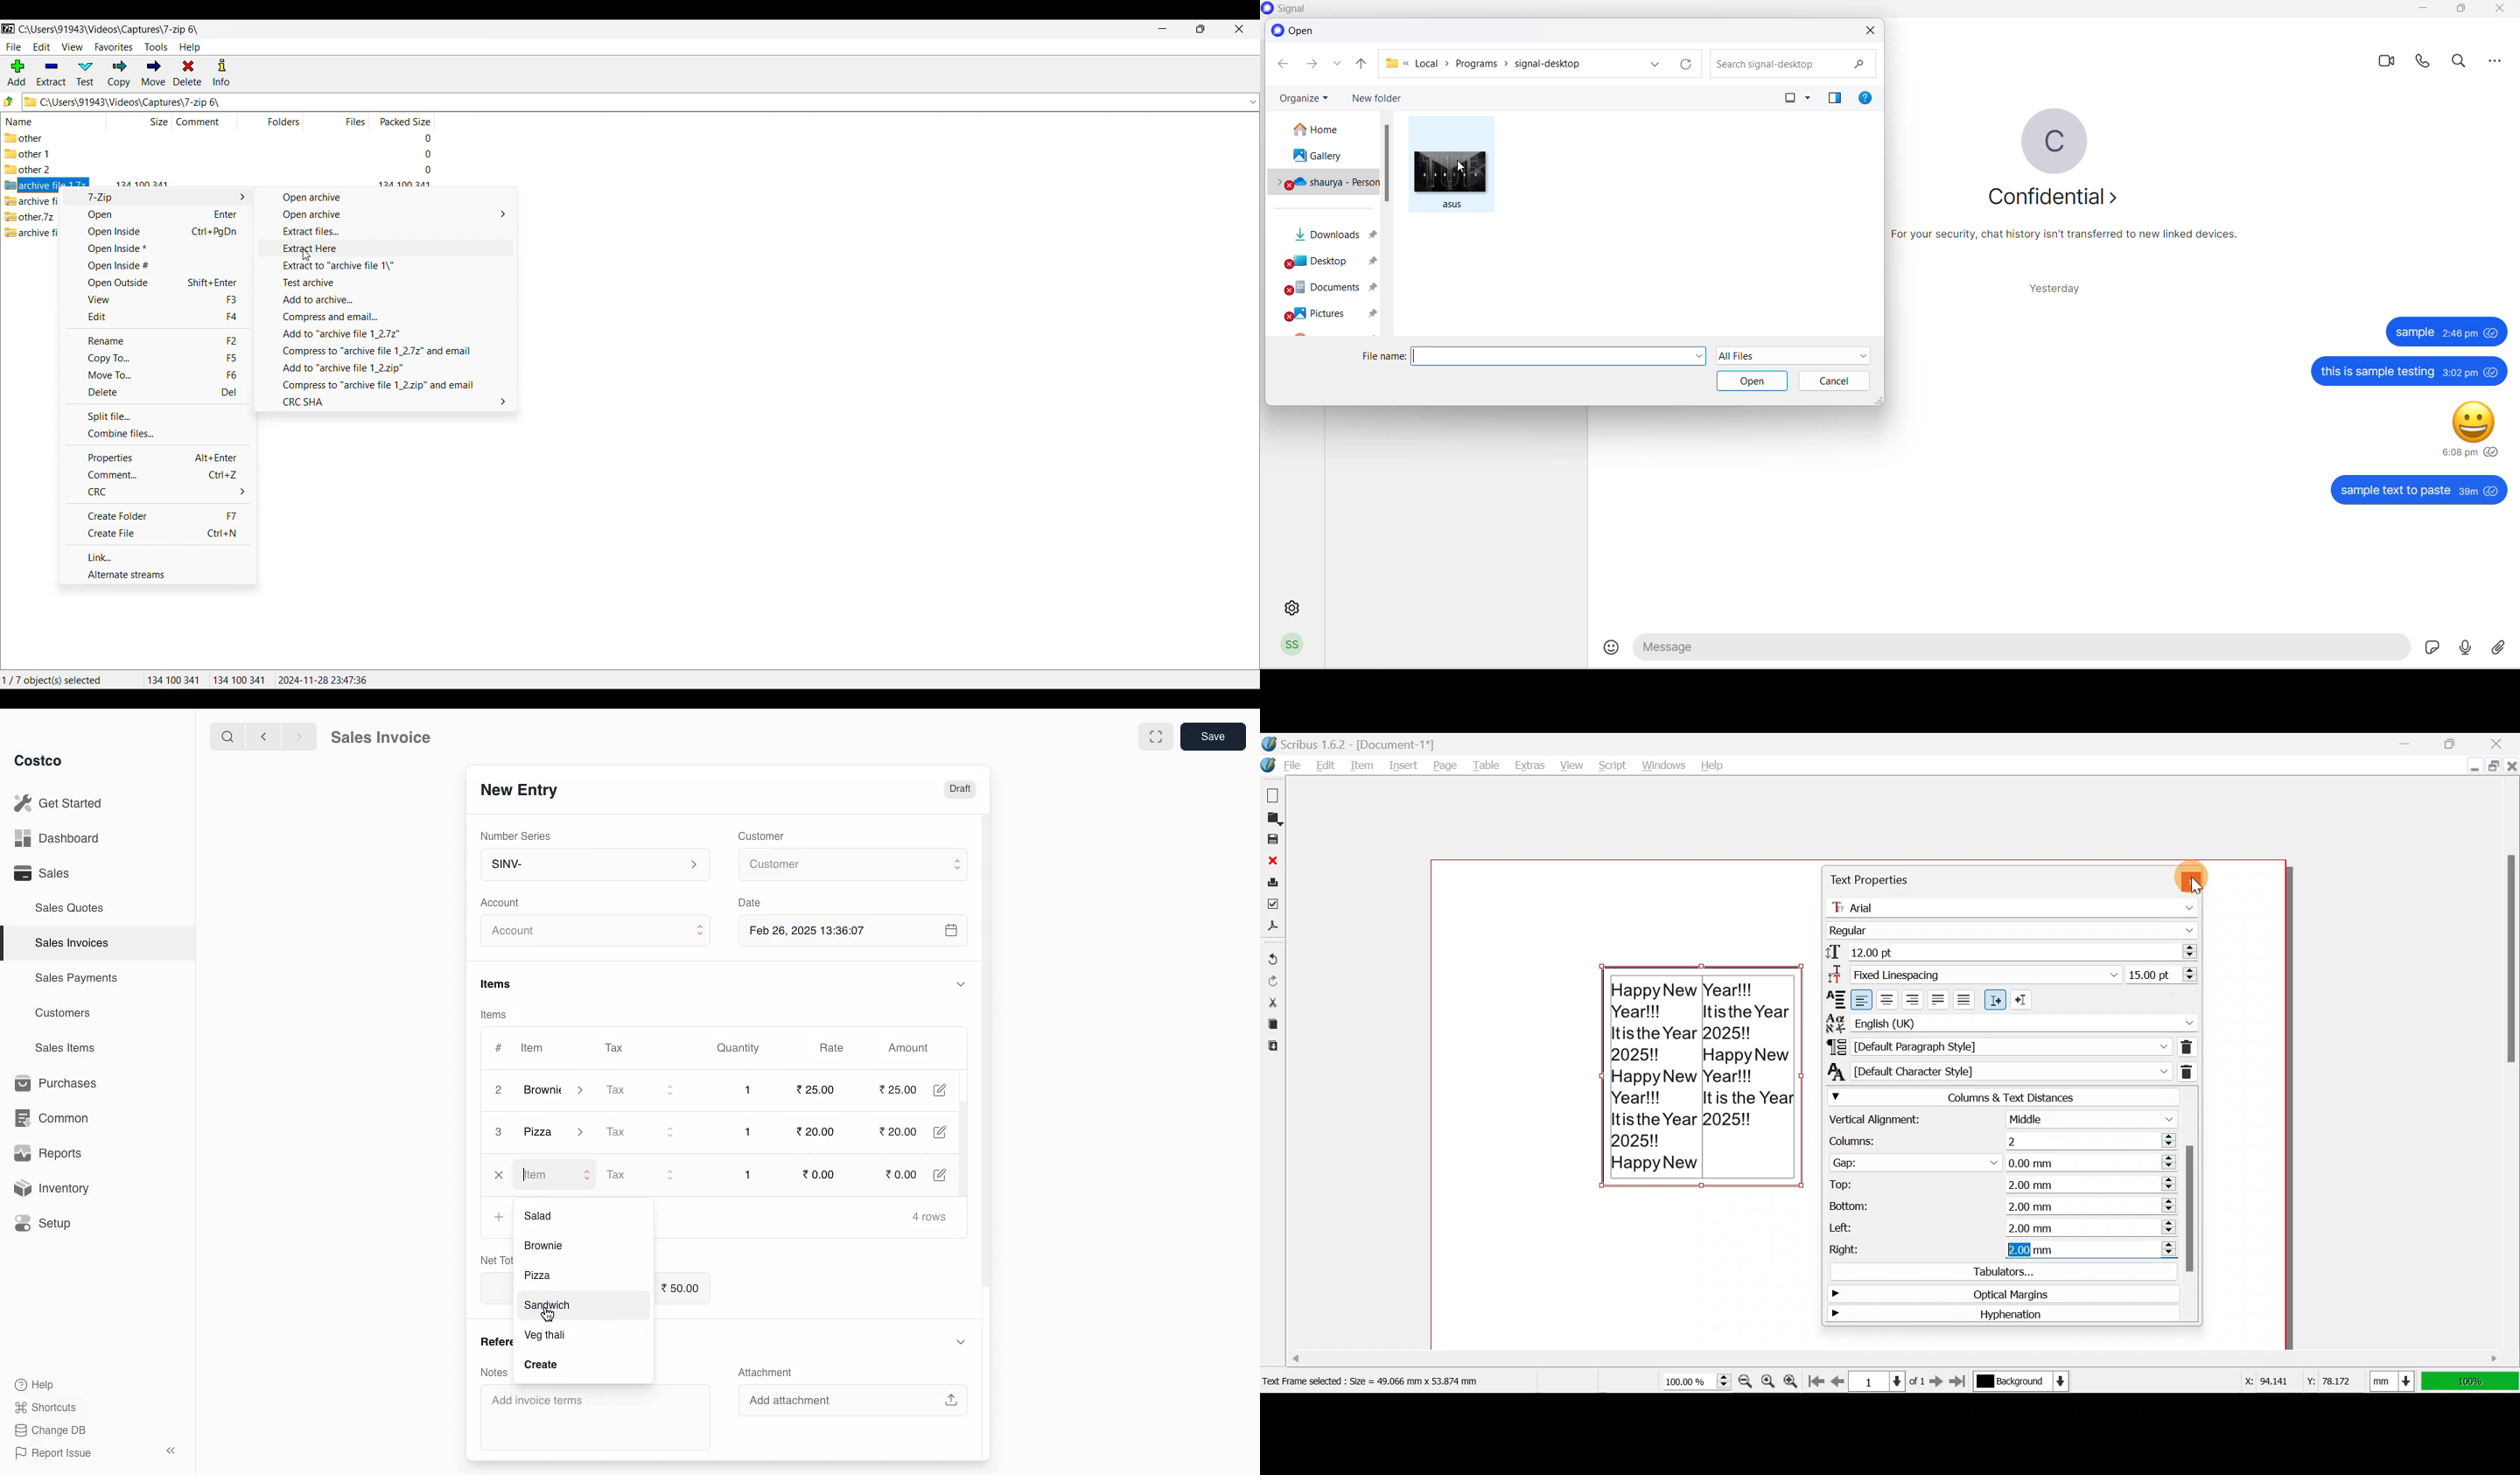 This screenshot has height=1484, width=2520. Describe the element at coordinates (1796, 355) in the screenshot. I see `formats allowed` at that location.